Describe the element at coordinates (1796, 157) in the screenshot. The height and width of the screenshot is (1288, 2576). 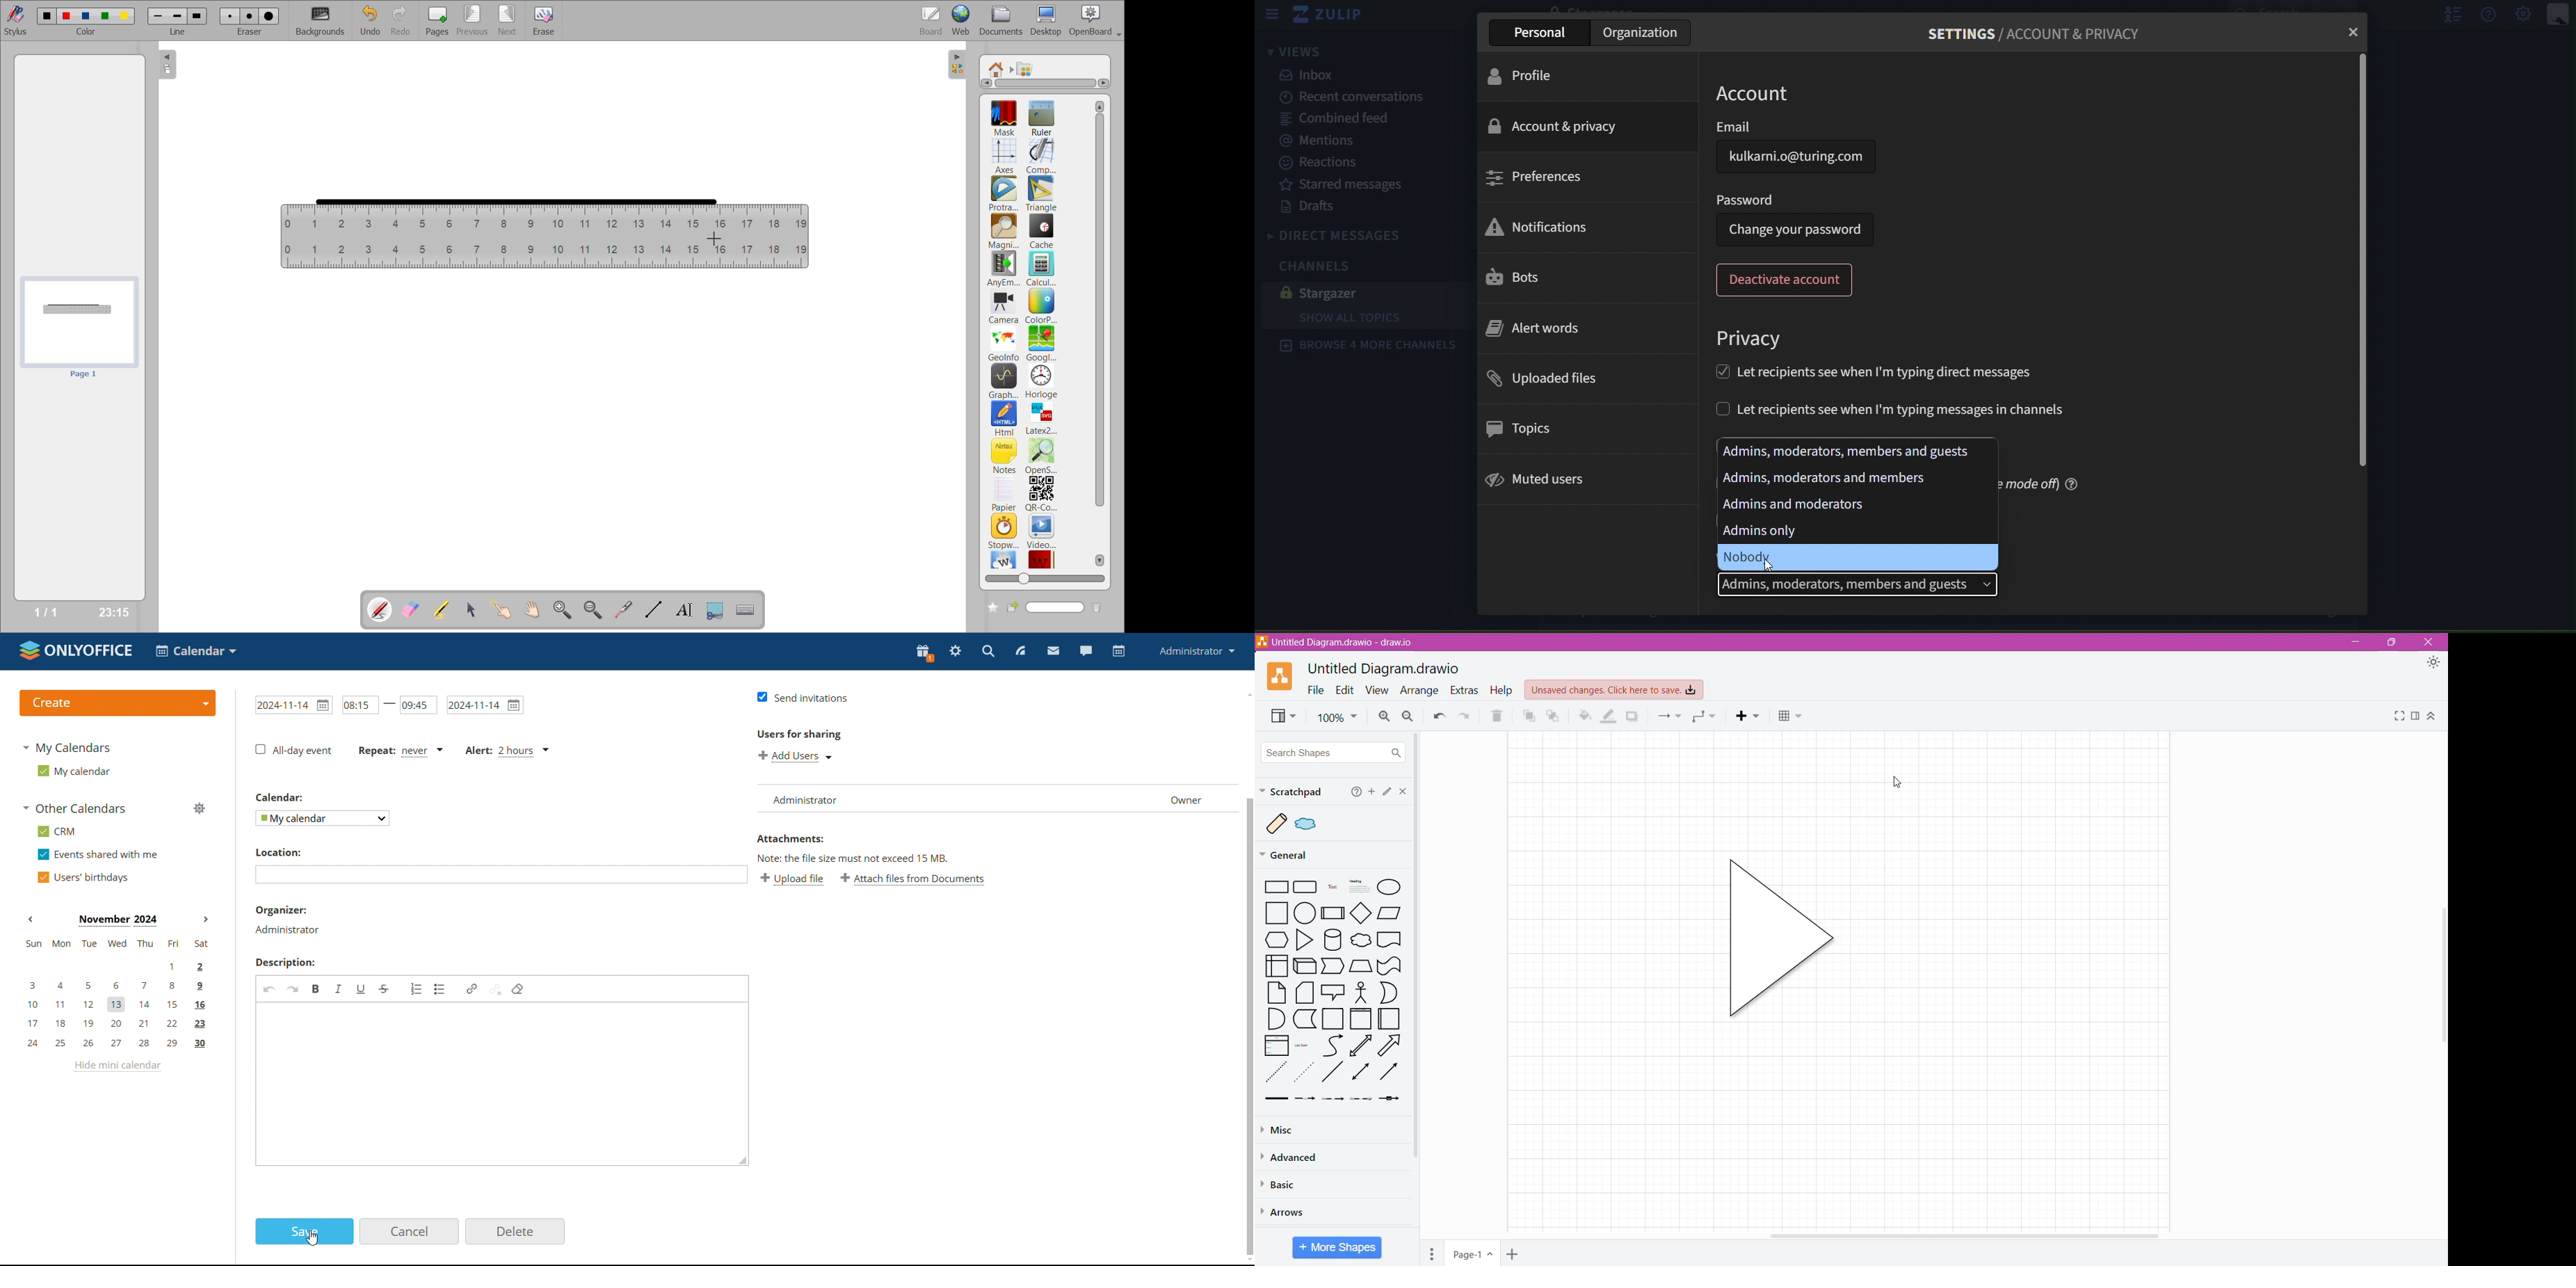
I see `kulkarni.o@turing.com` at that location.